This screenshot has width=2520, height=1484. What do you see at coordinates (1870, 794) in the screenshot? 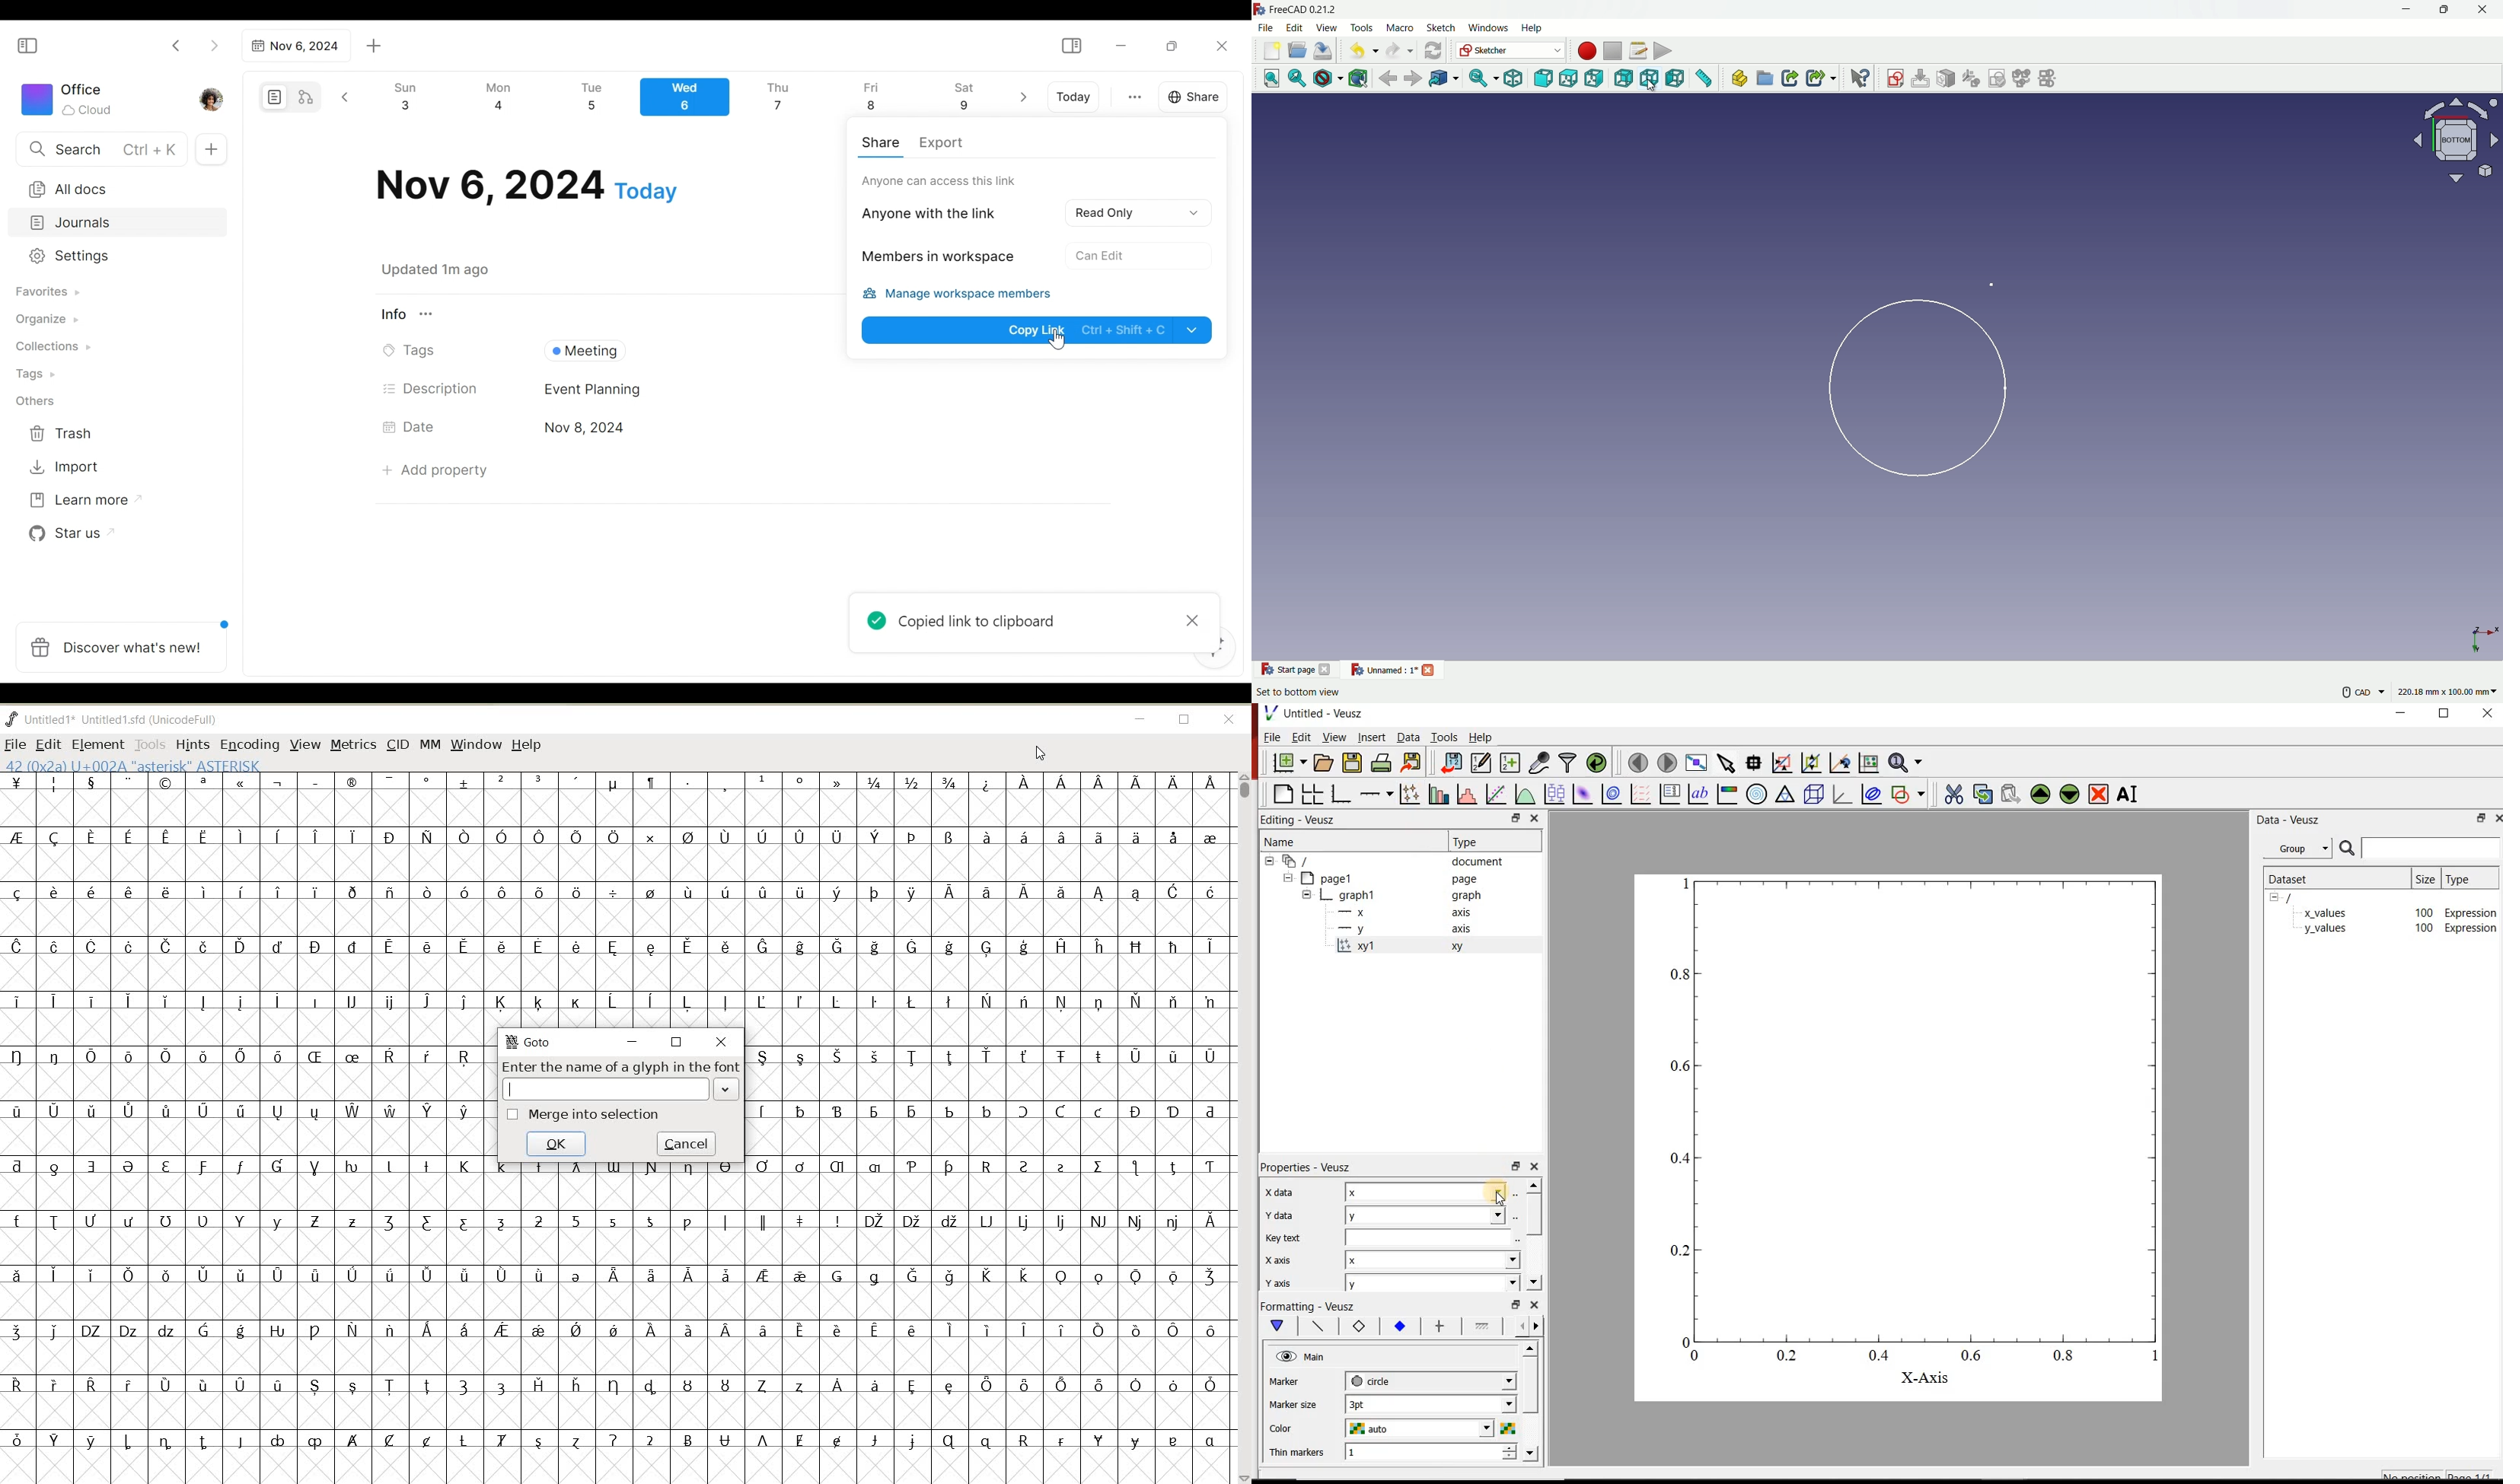
I see `plot covariance ellipse` at bounding box center [1870, 794].